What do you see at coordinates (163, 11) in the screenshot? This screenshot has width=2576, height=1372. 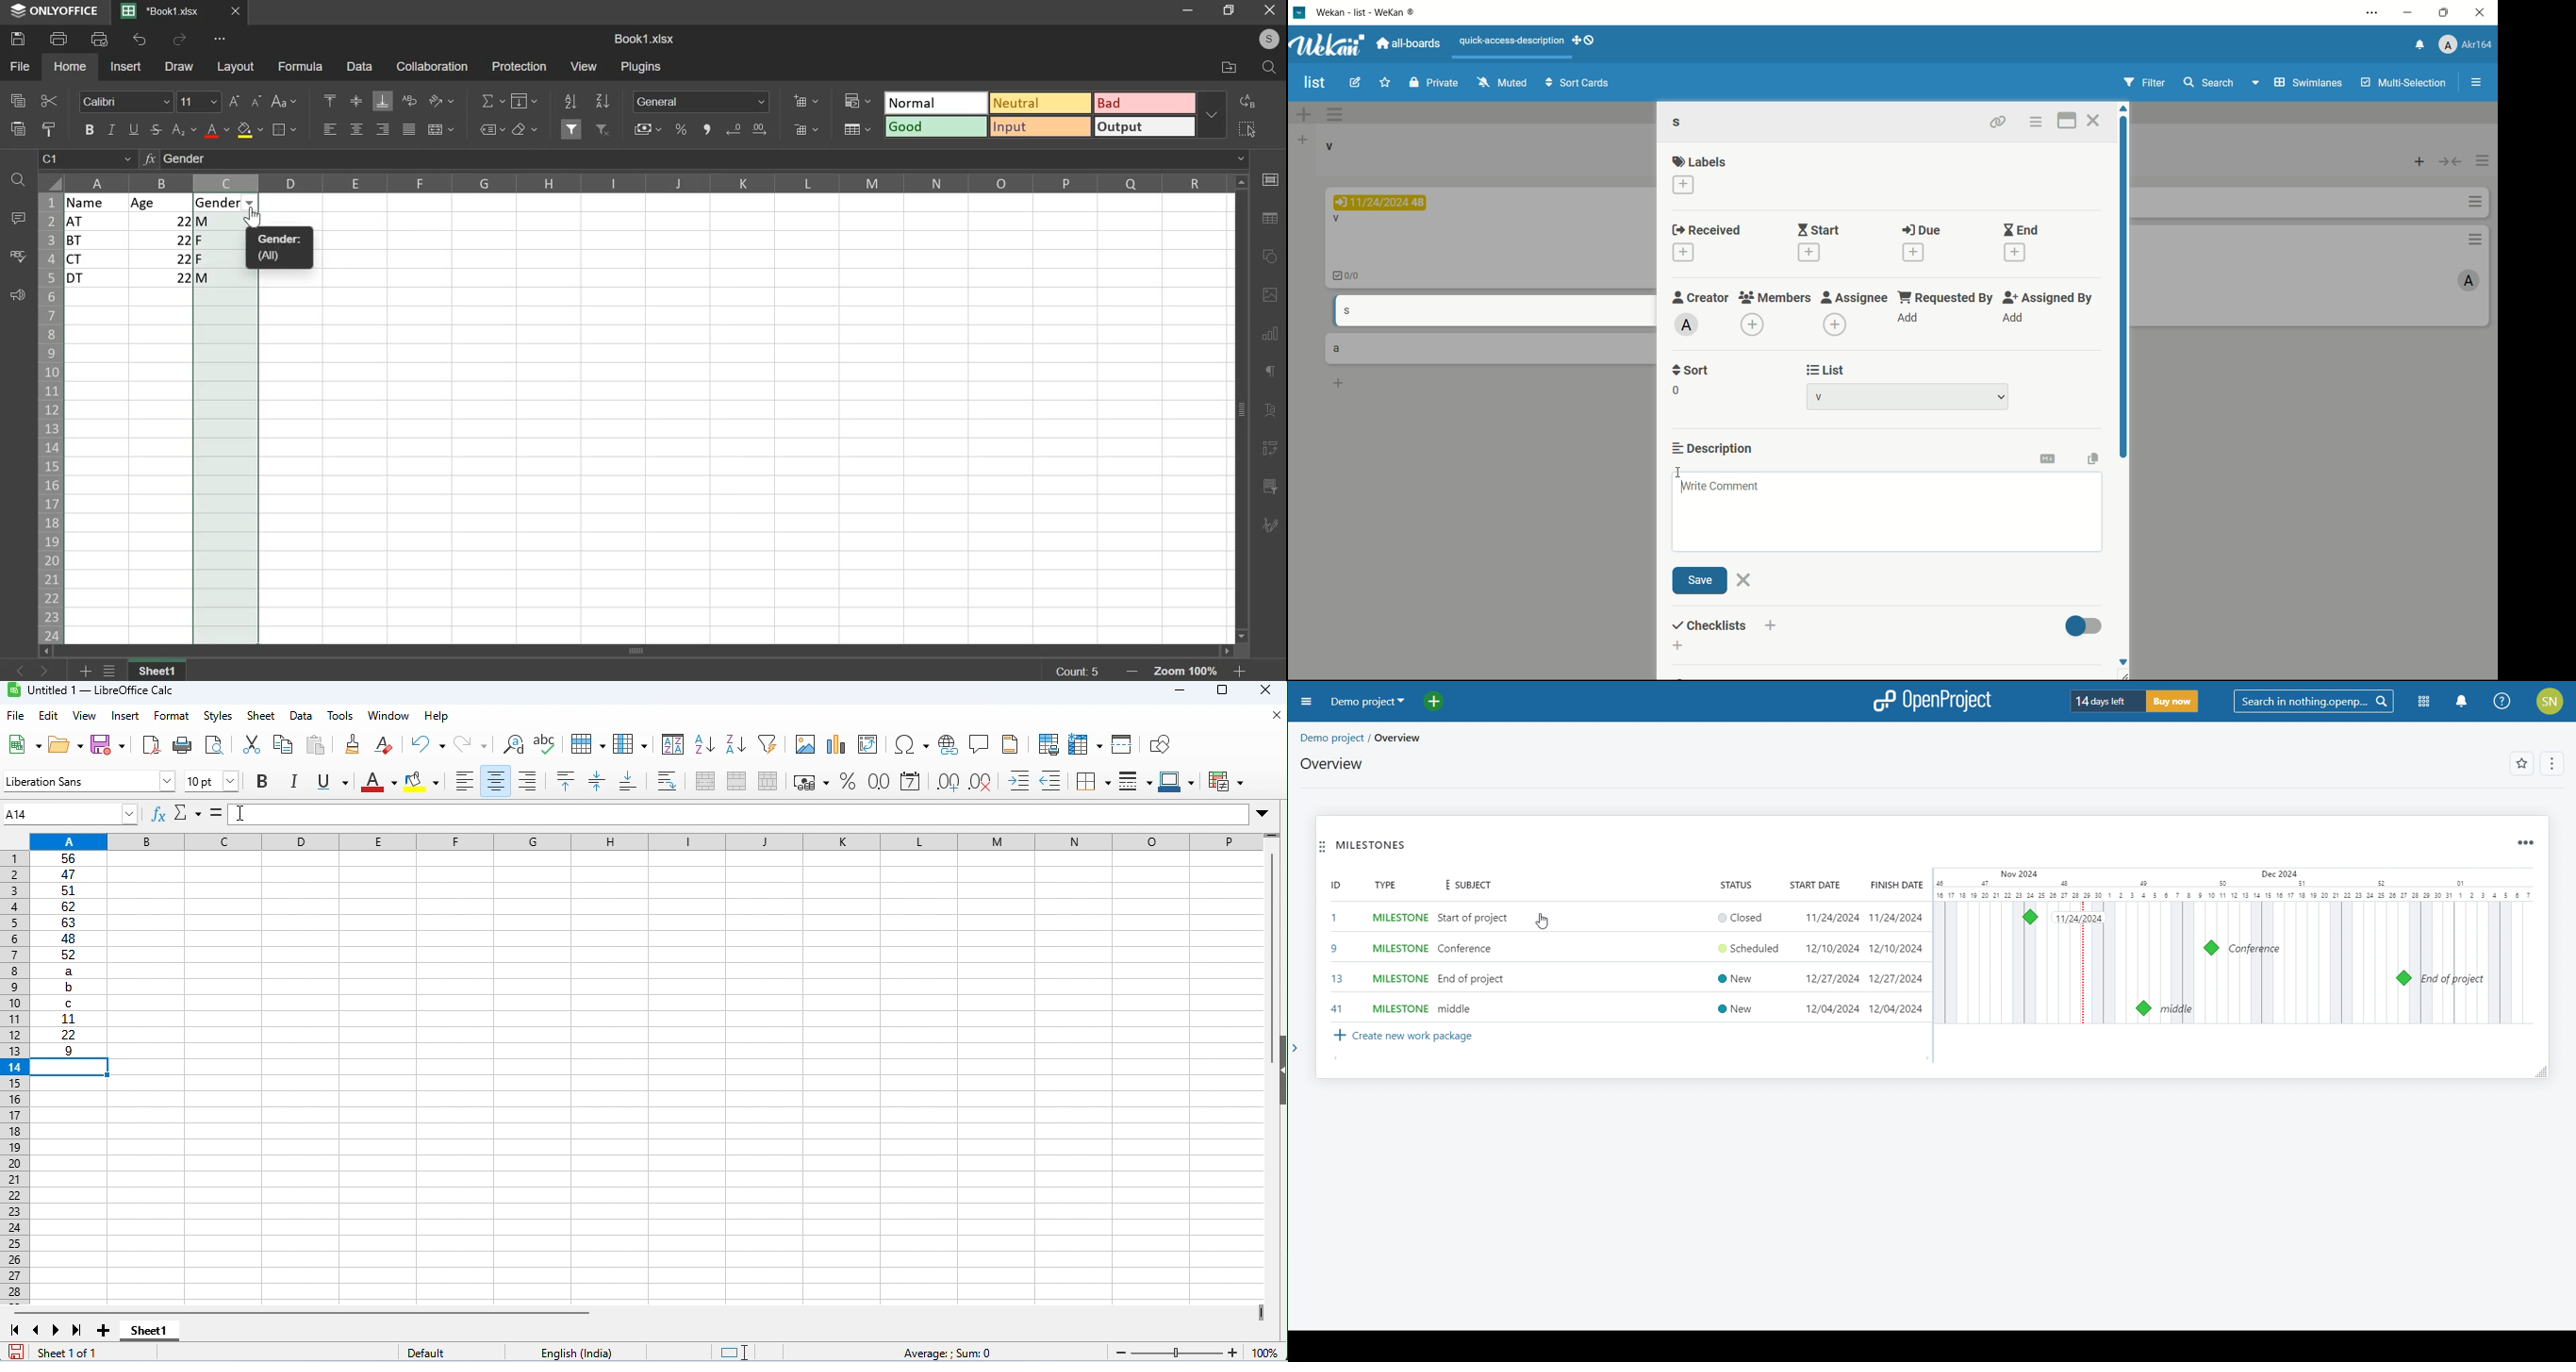 I see `*book1.xlsx` at bounding box center [163, 11].